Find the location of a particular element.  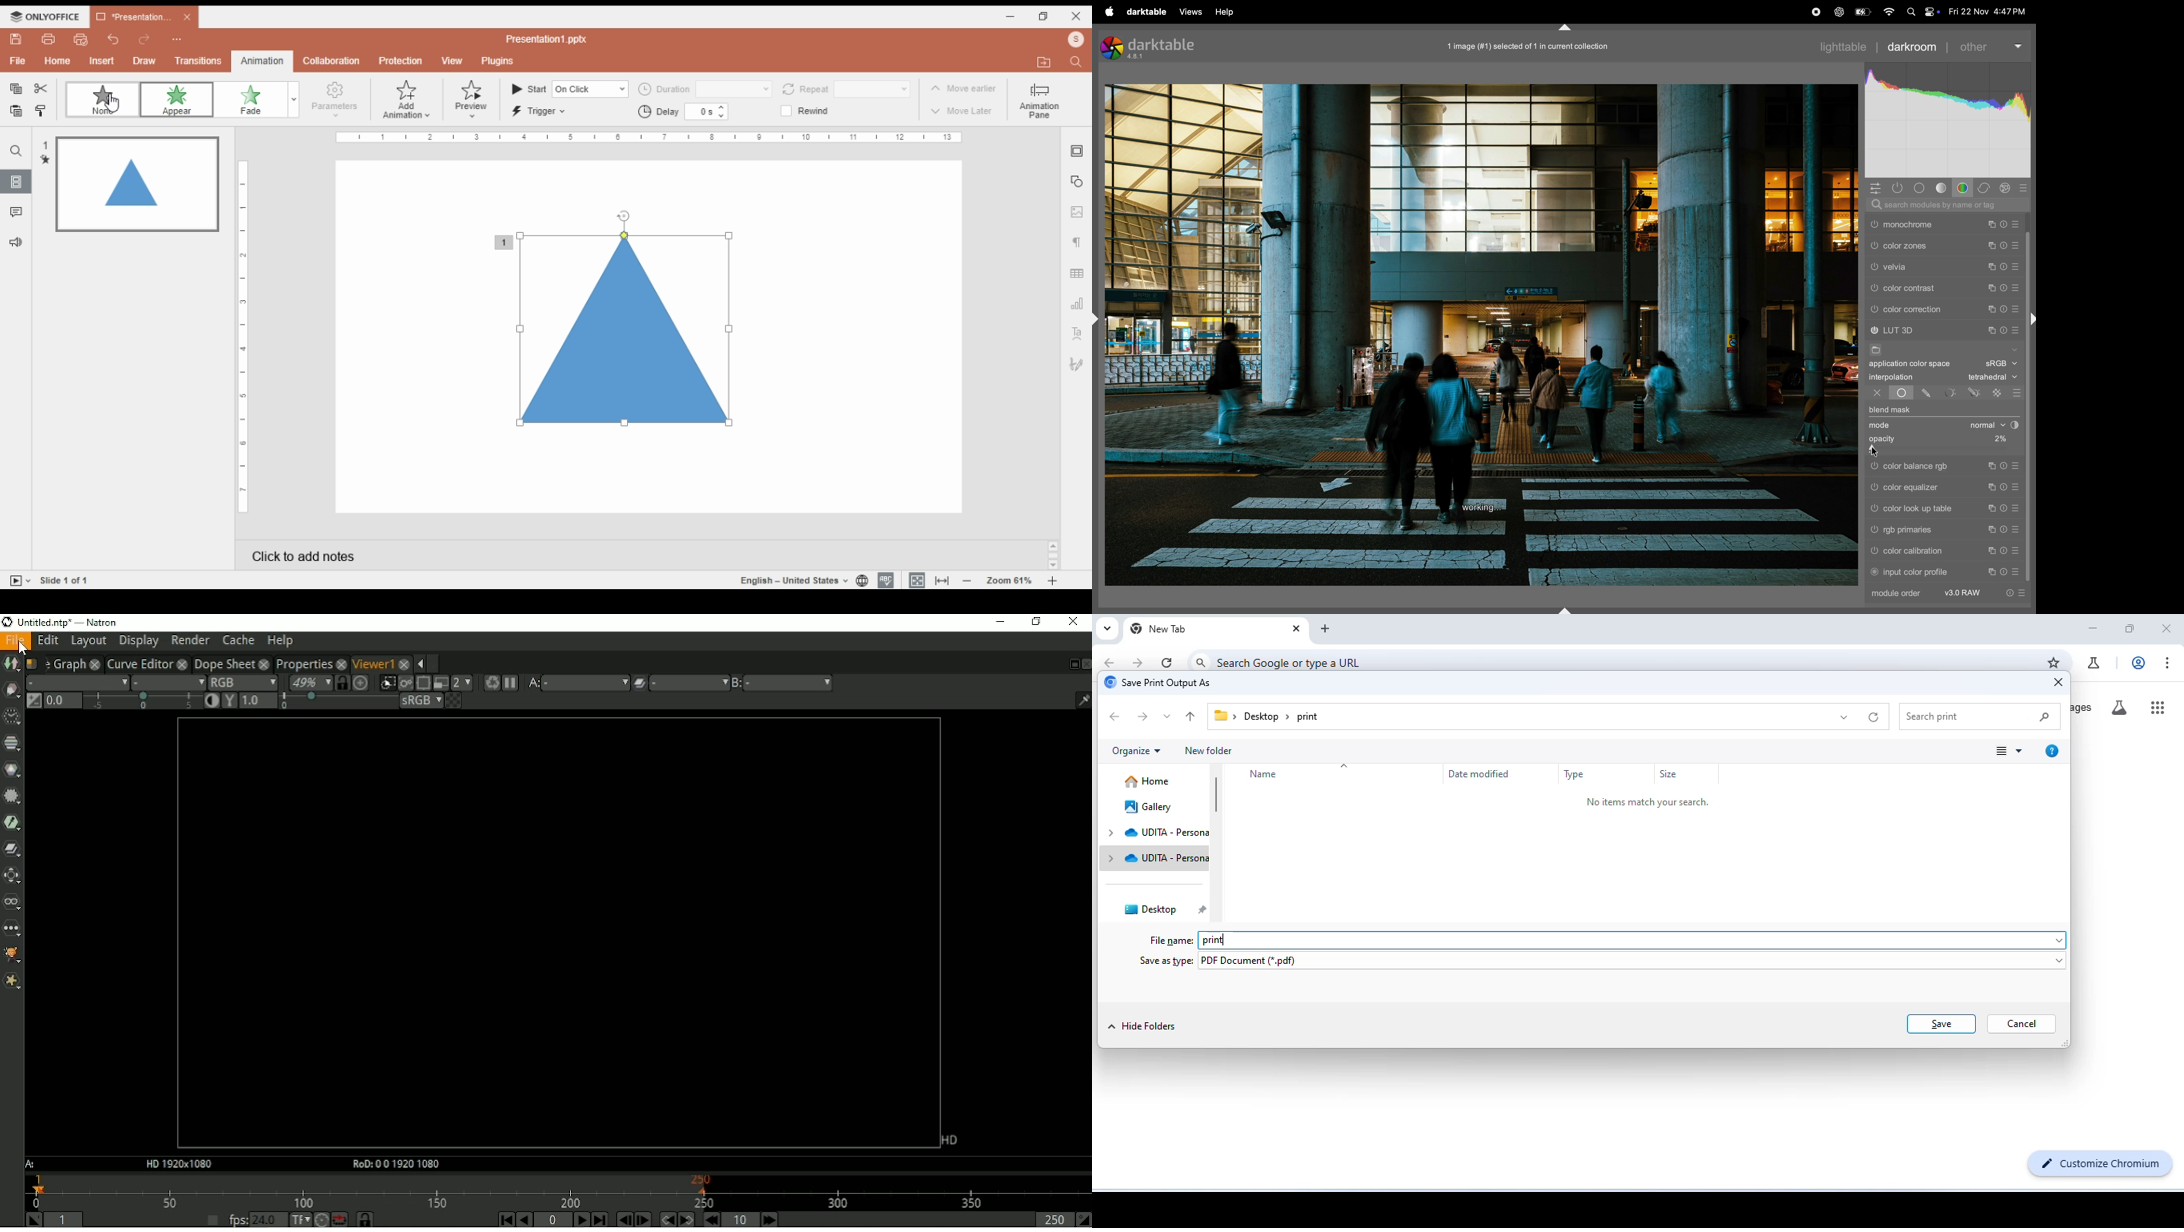

move later is located at coordinates (962, 110).